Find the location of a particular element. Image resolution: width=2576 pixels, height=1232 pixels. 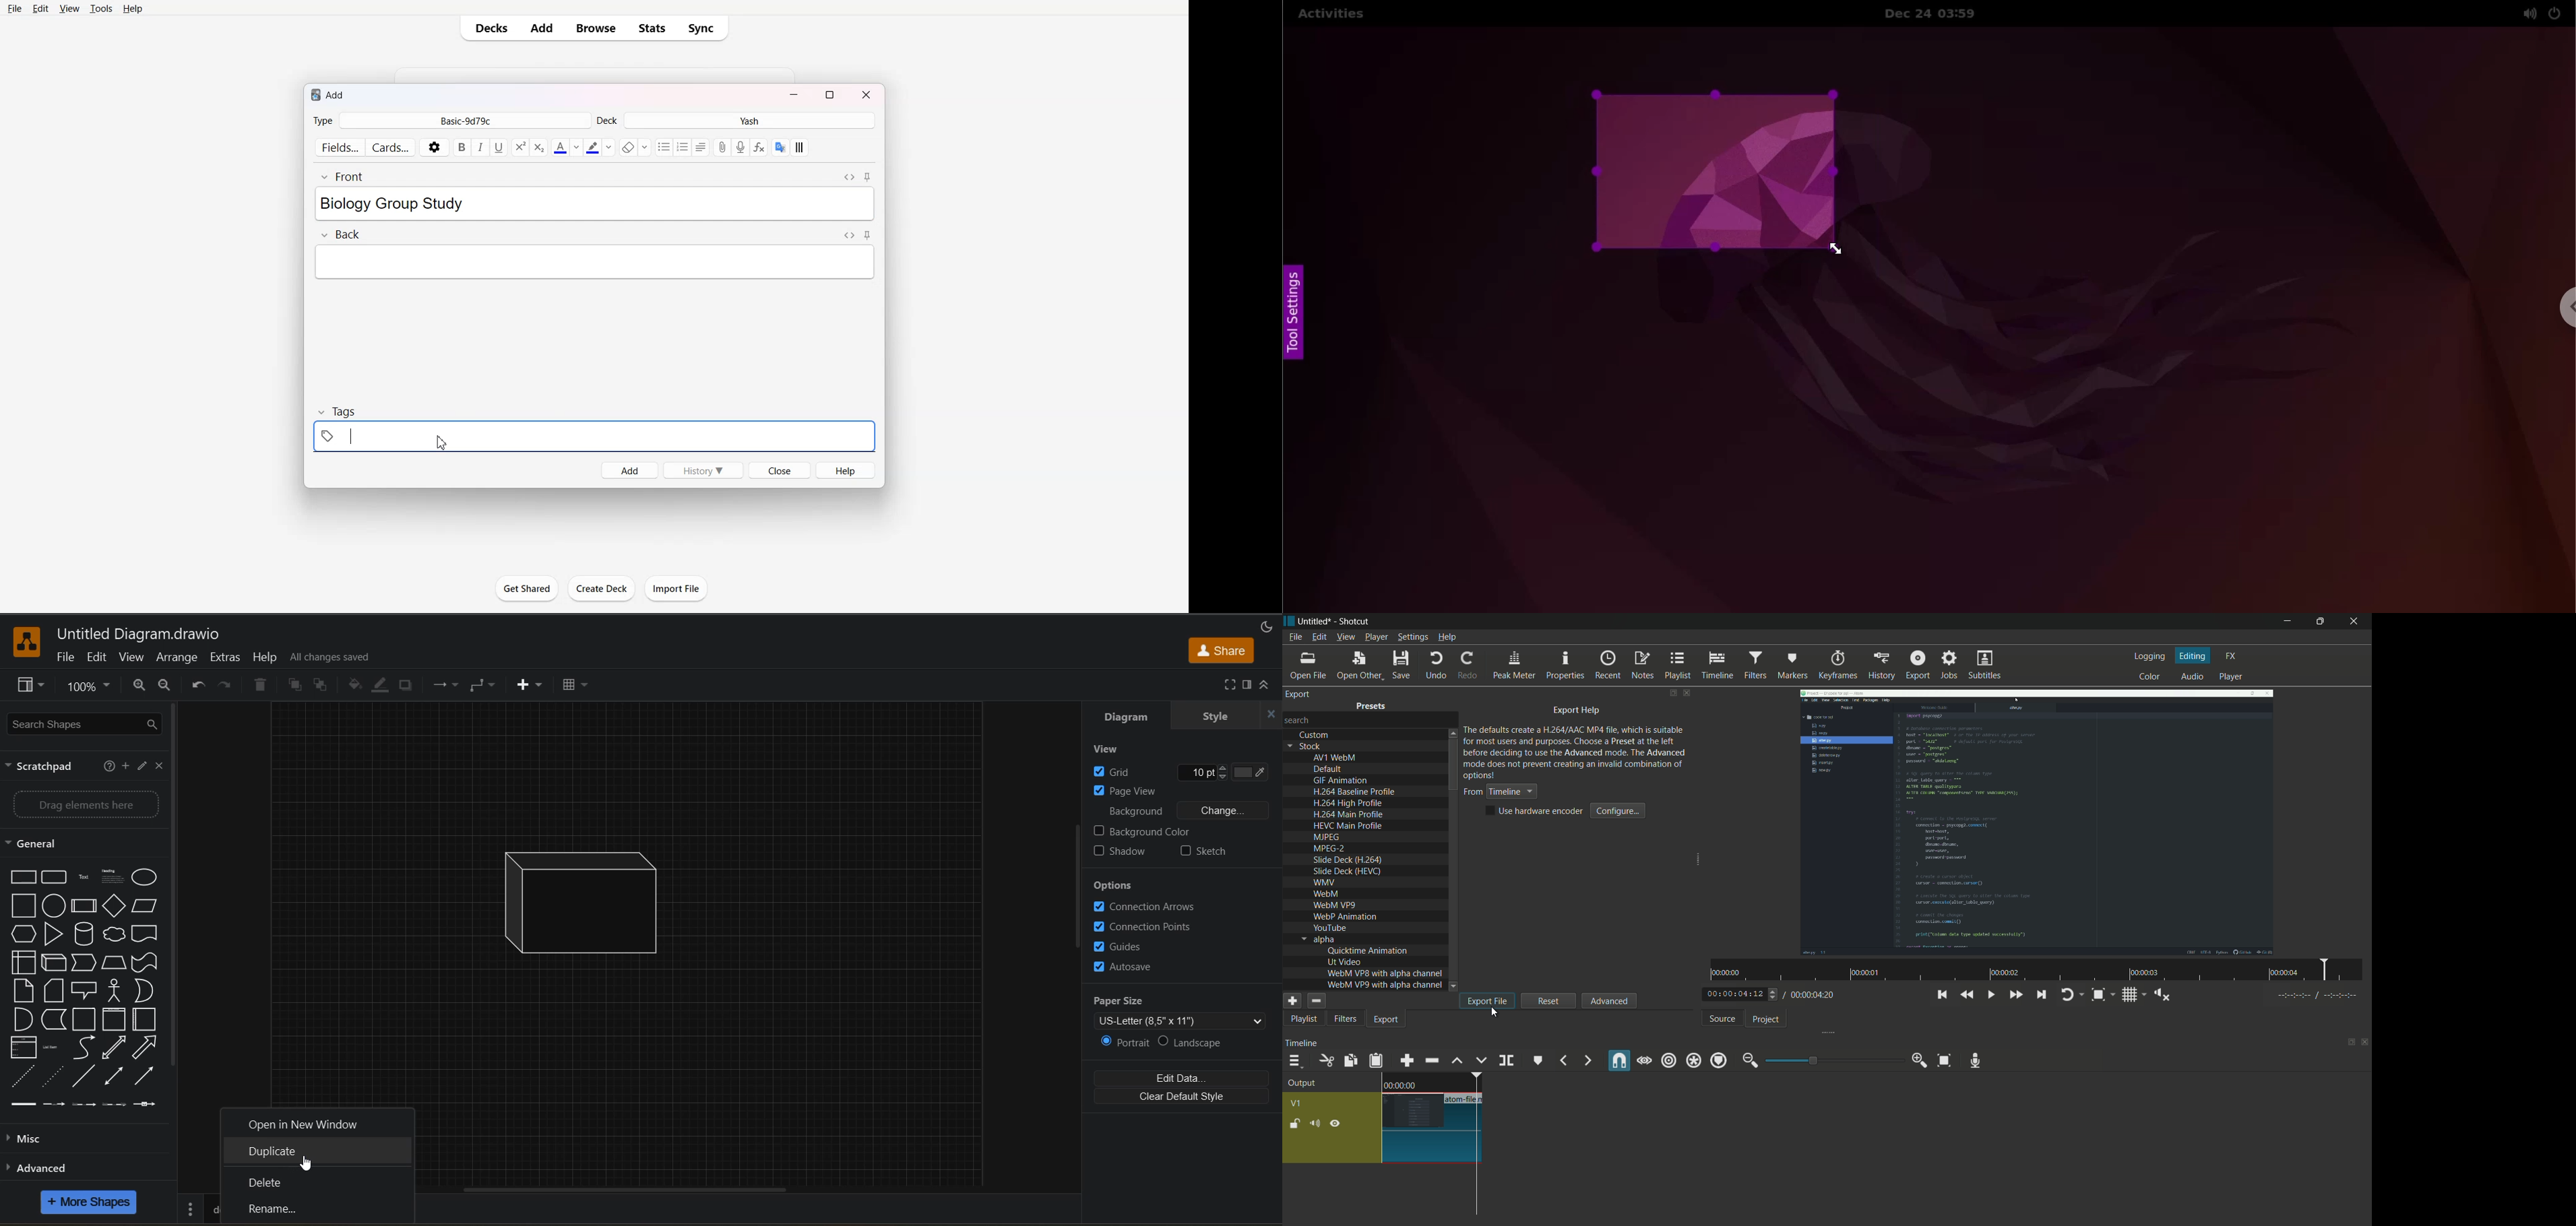

Text Color is located at coordinates (566, 147).